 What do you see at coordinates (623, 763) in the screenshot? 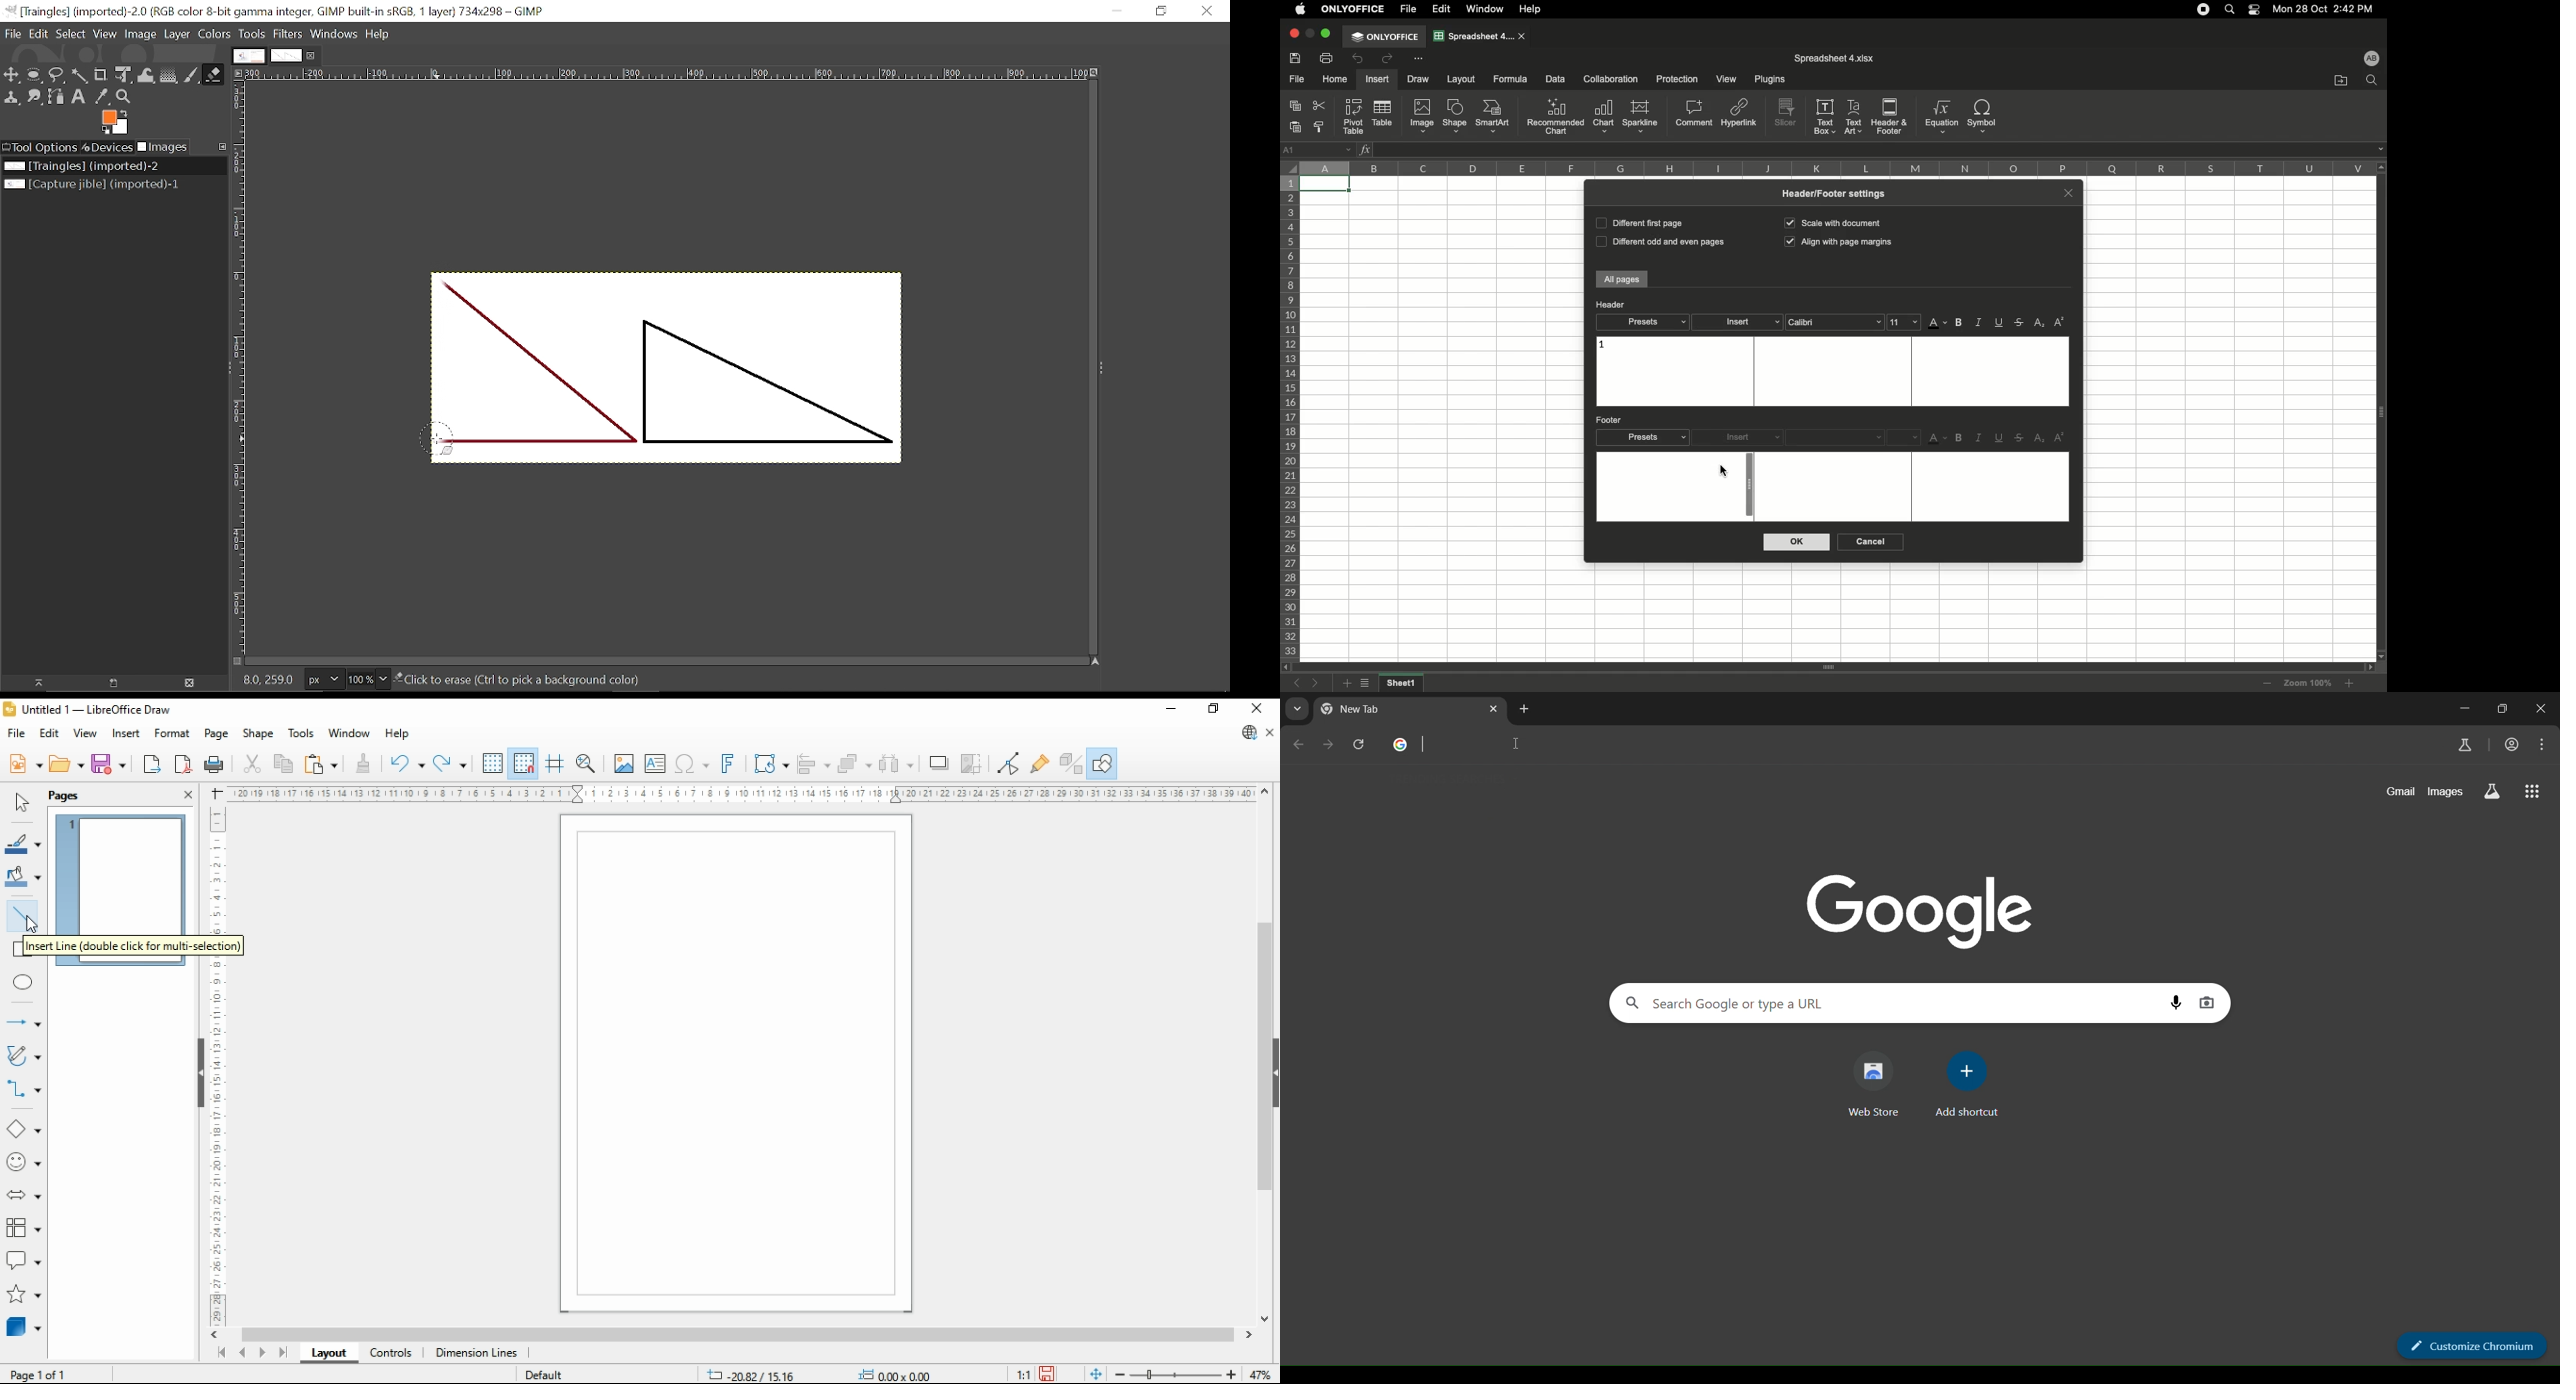
I see `insert image` at bounding box center [623, 763].